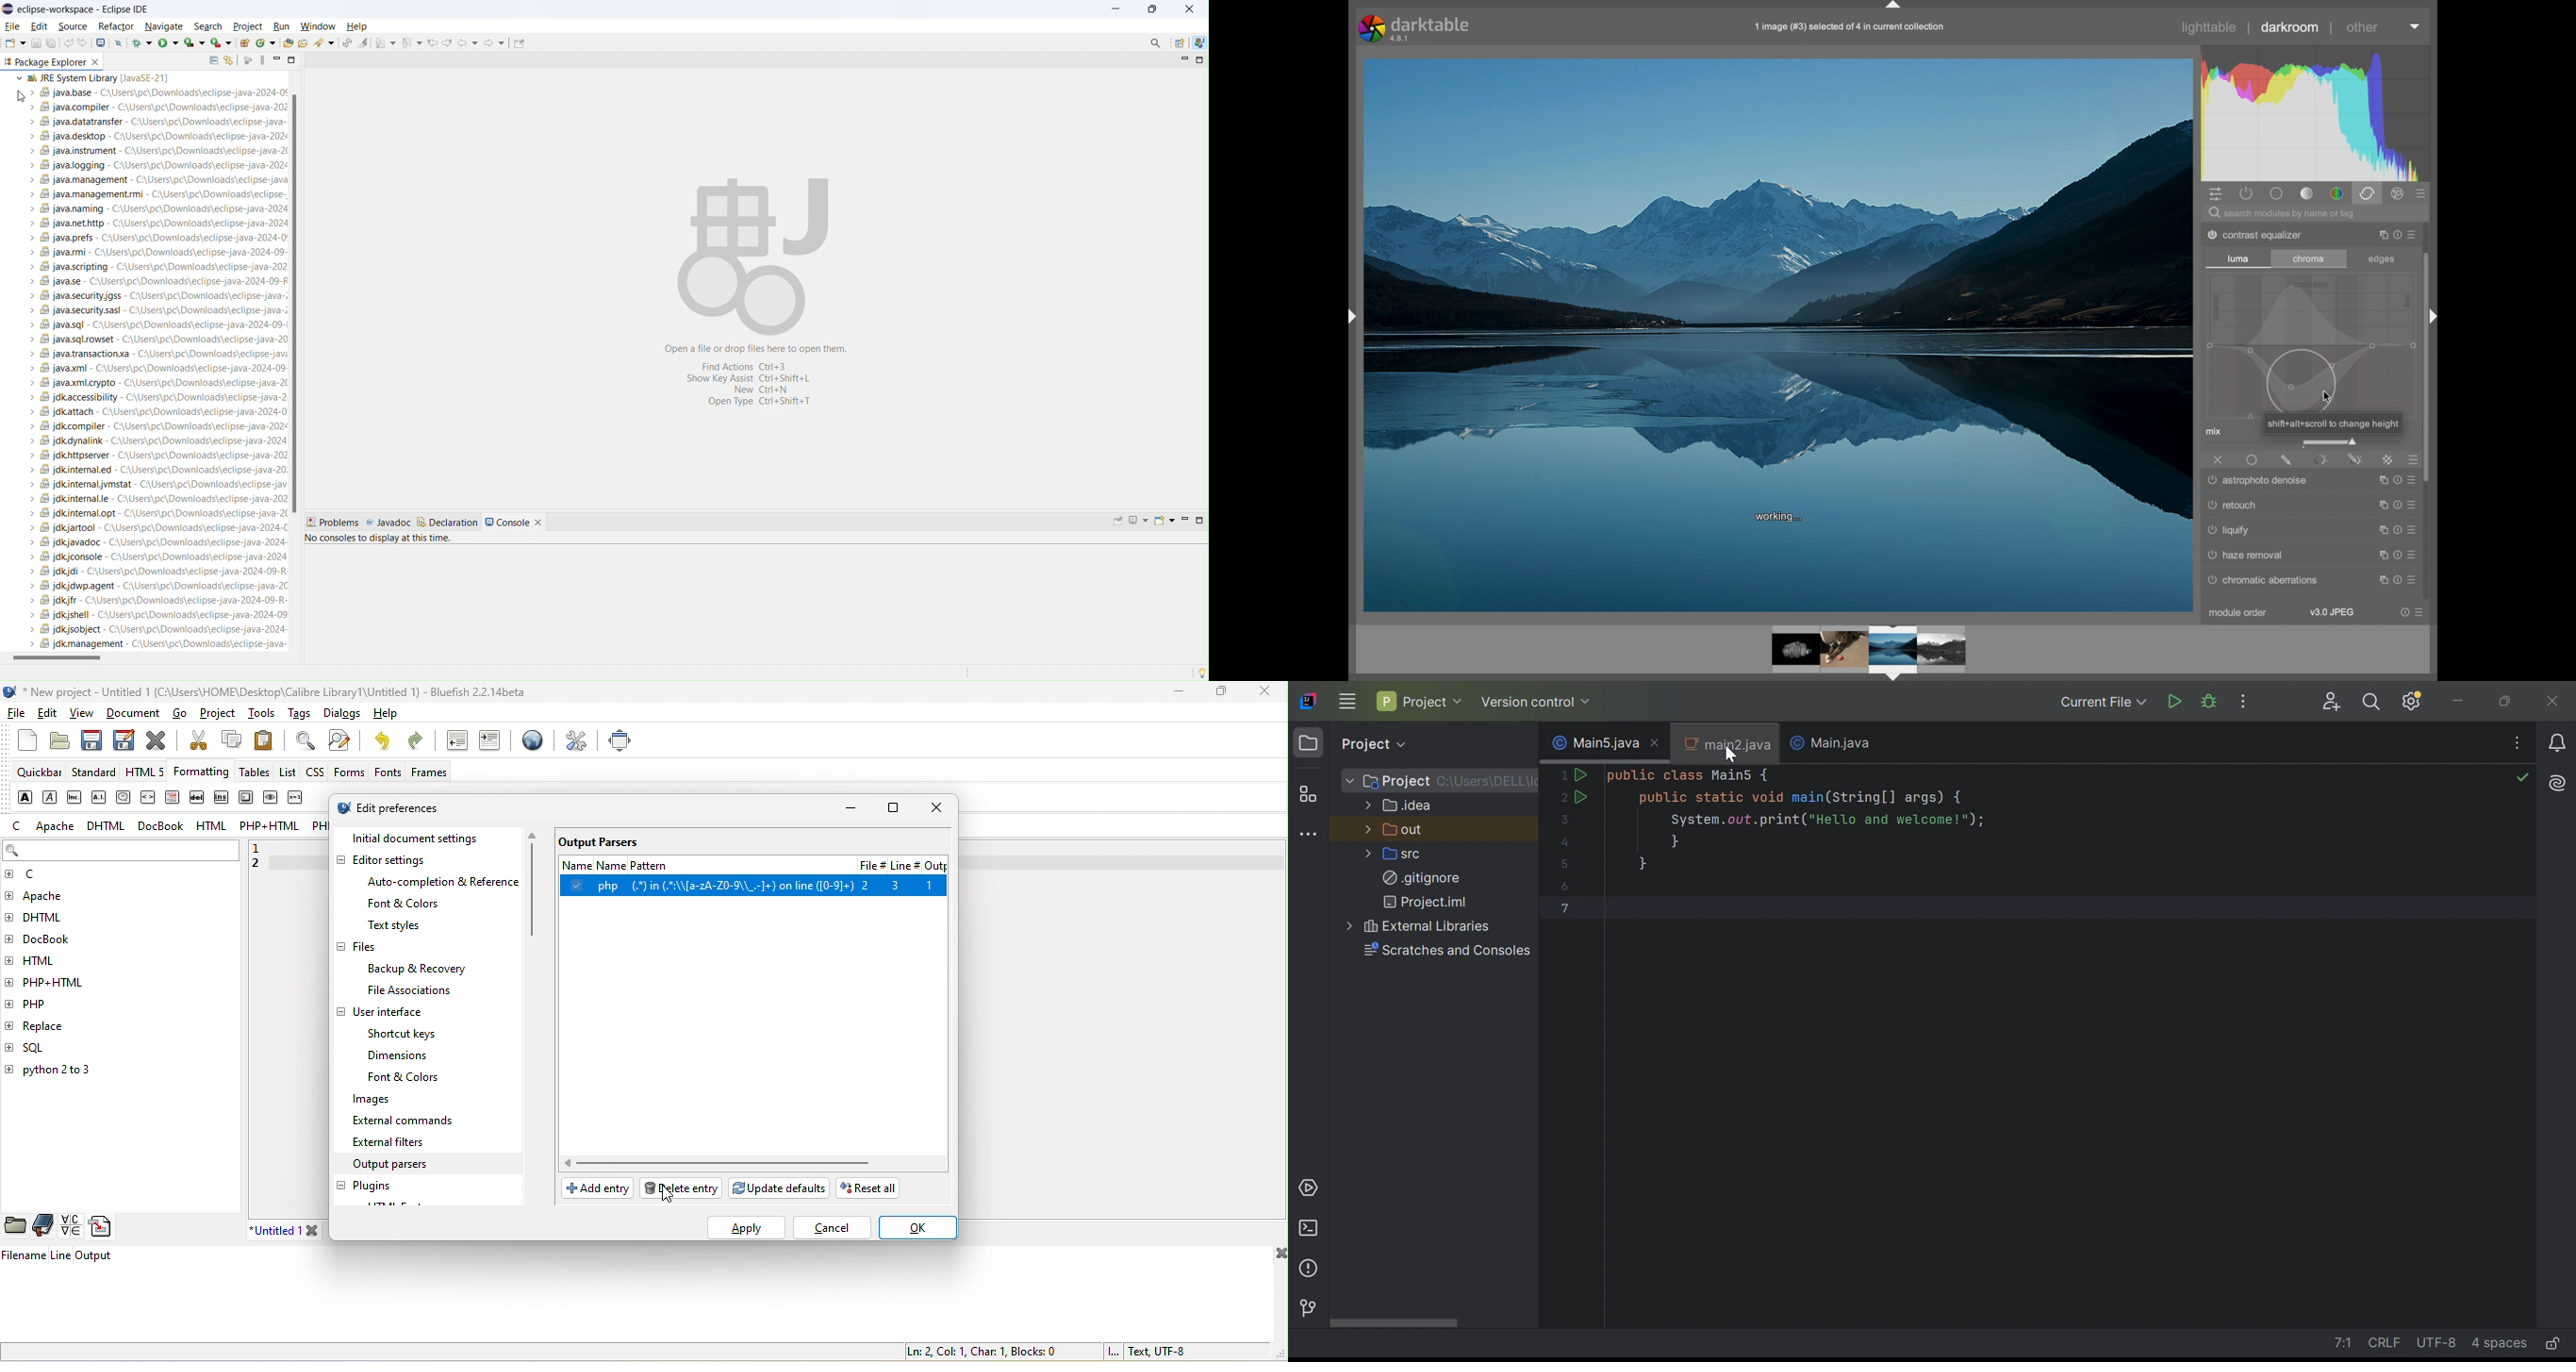 Image resolution: width=2576 pixels, height=1372 pixels. What do you see at coordinates (2396, 481) in the screenshot?
I see `more options` at bounding box center [2396, 481].